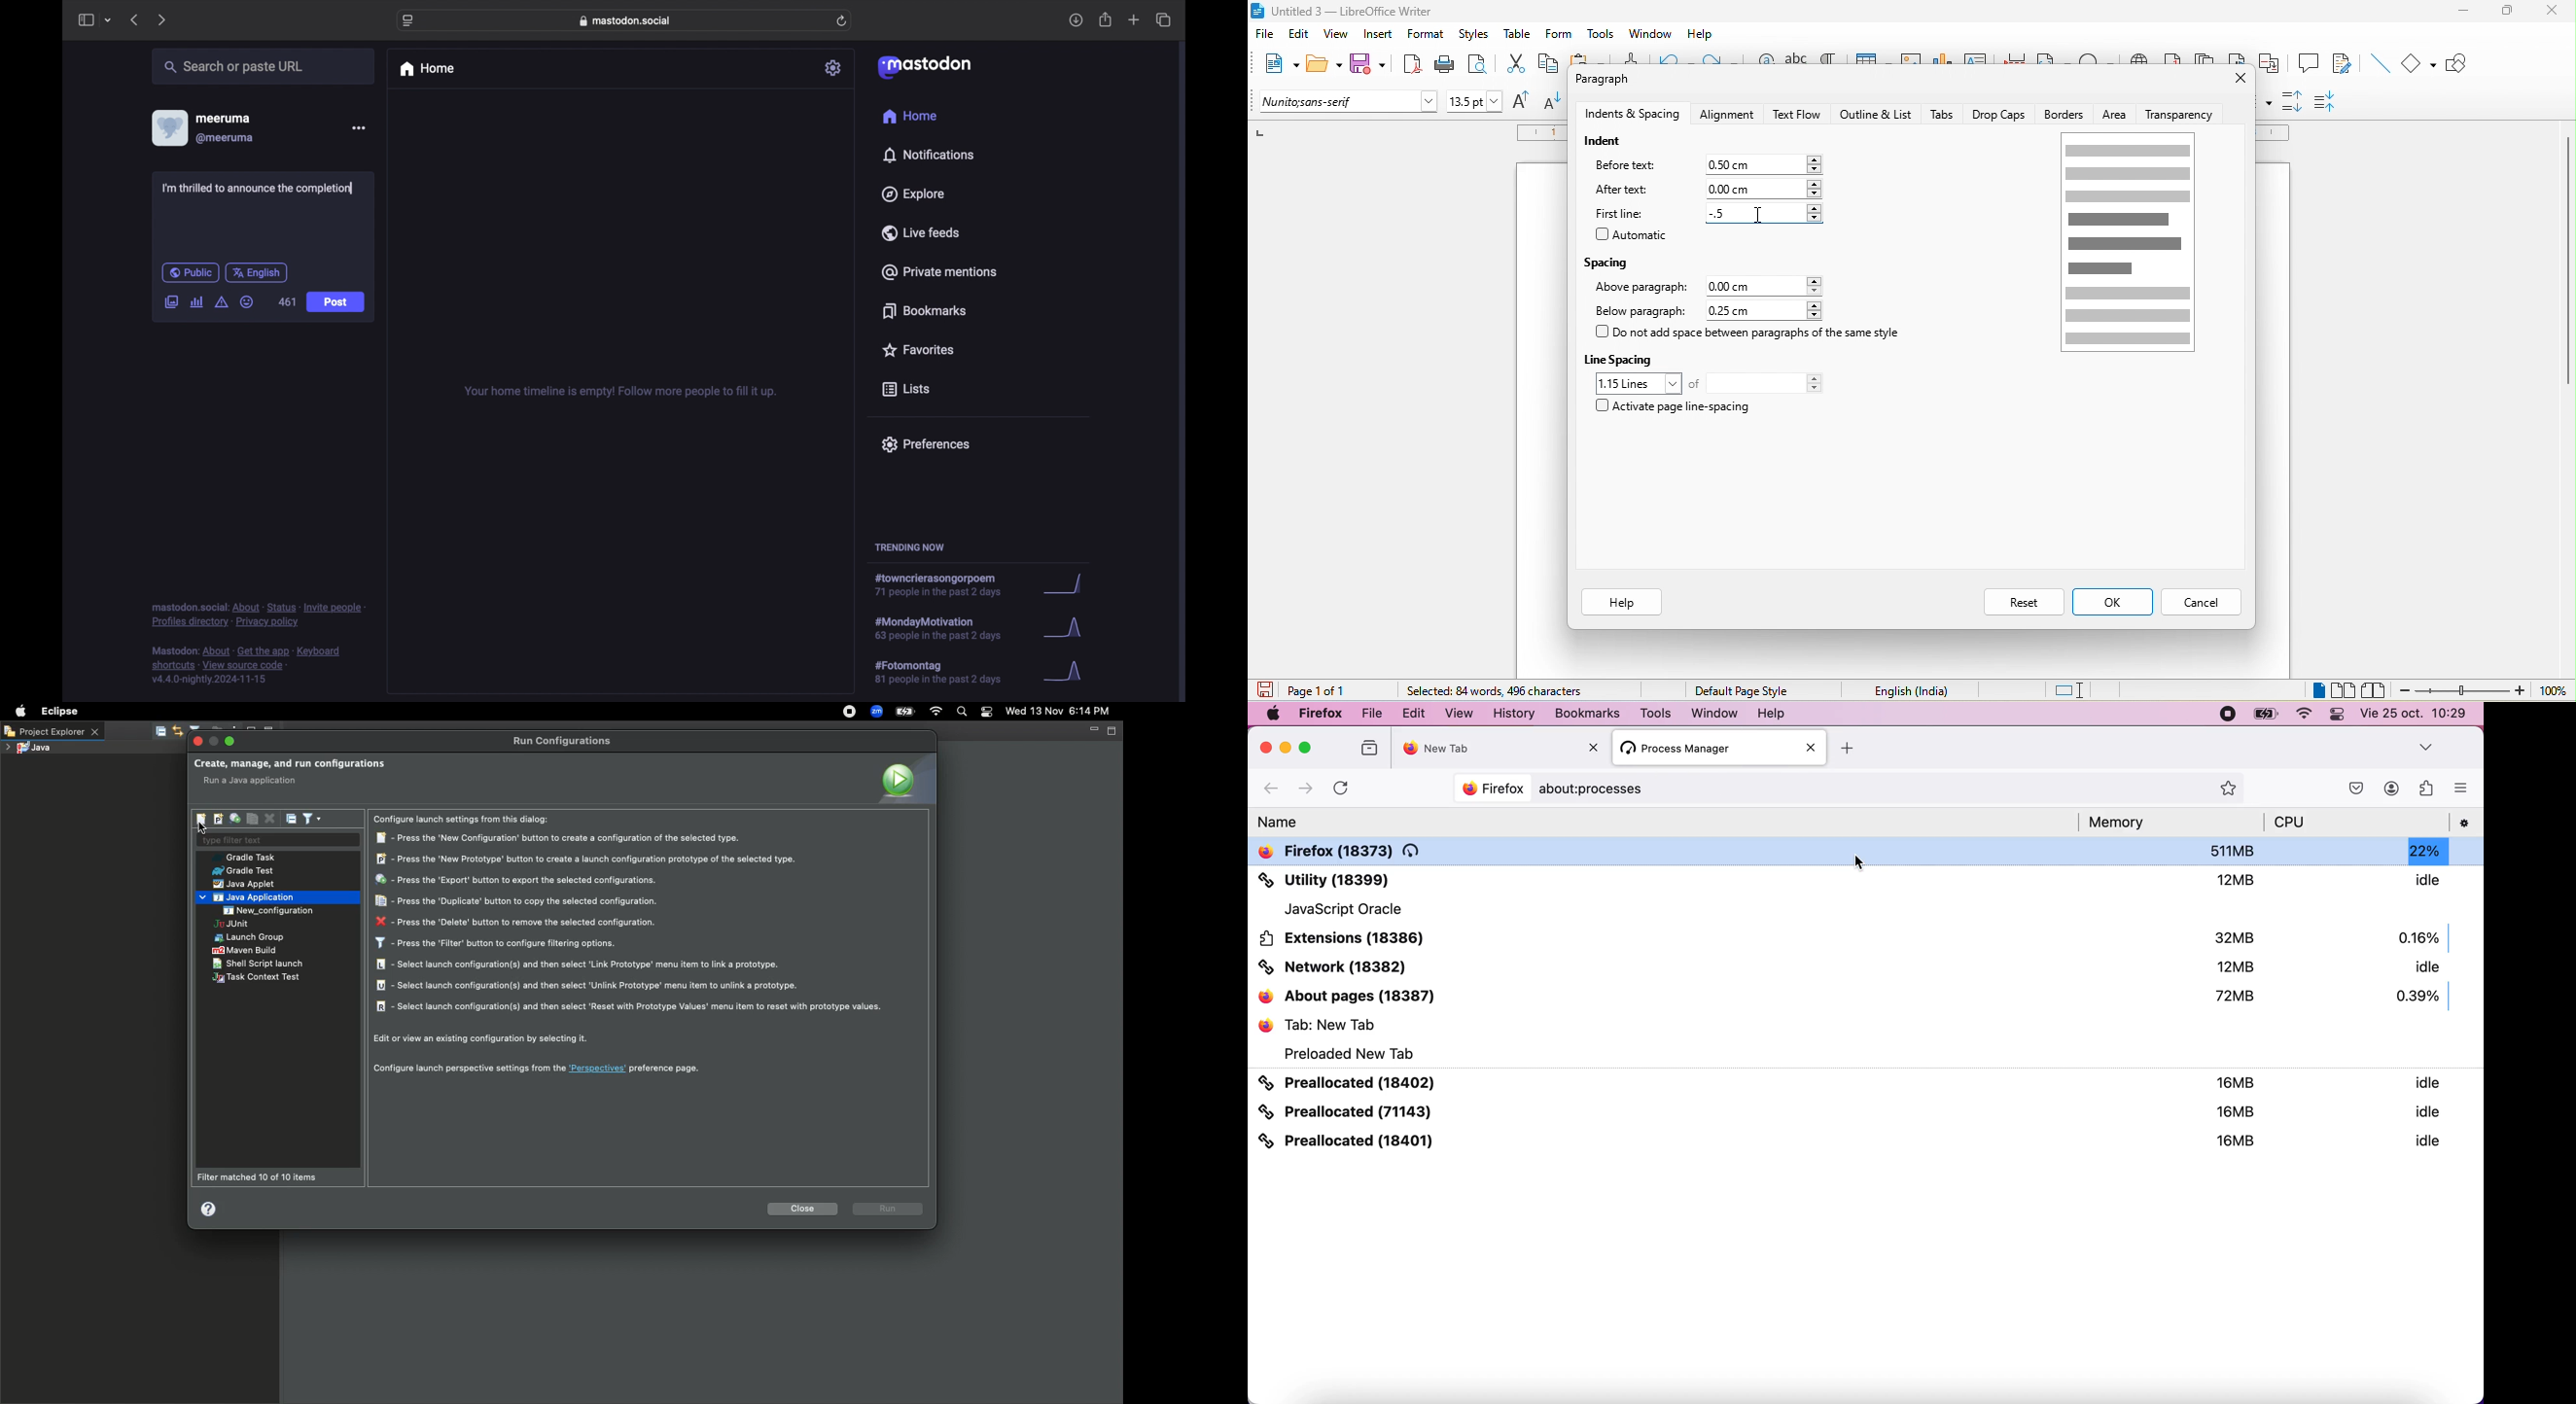 This screenshot has height=1428, width=2576. What do you see at coordinates (1106, 20) in the screenshot?
I see `share` at bounding box center [1106, 20].